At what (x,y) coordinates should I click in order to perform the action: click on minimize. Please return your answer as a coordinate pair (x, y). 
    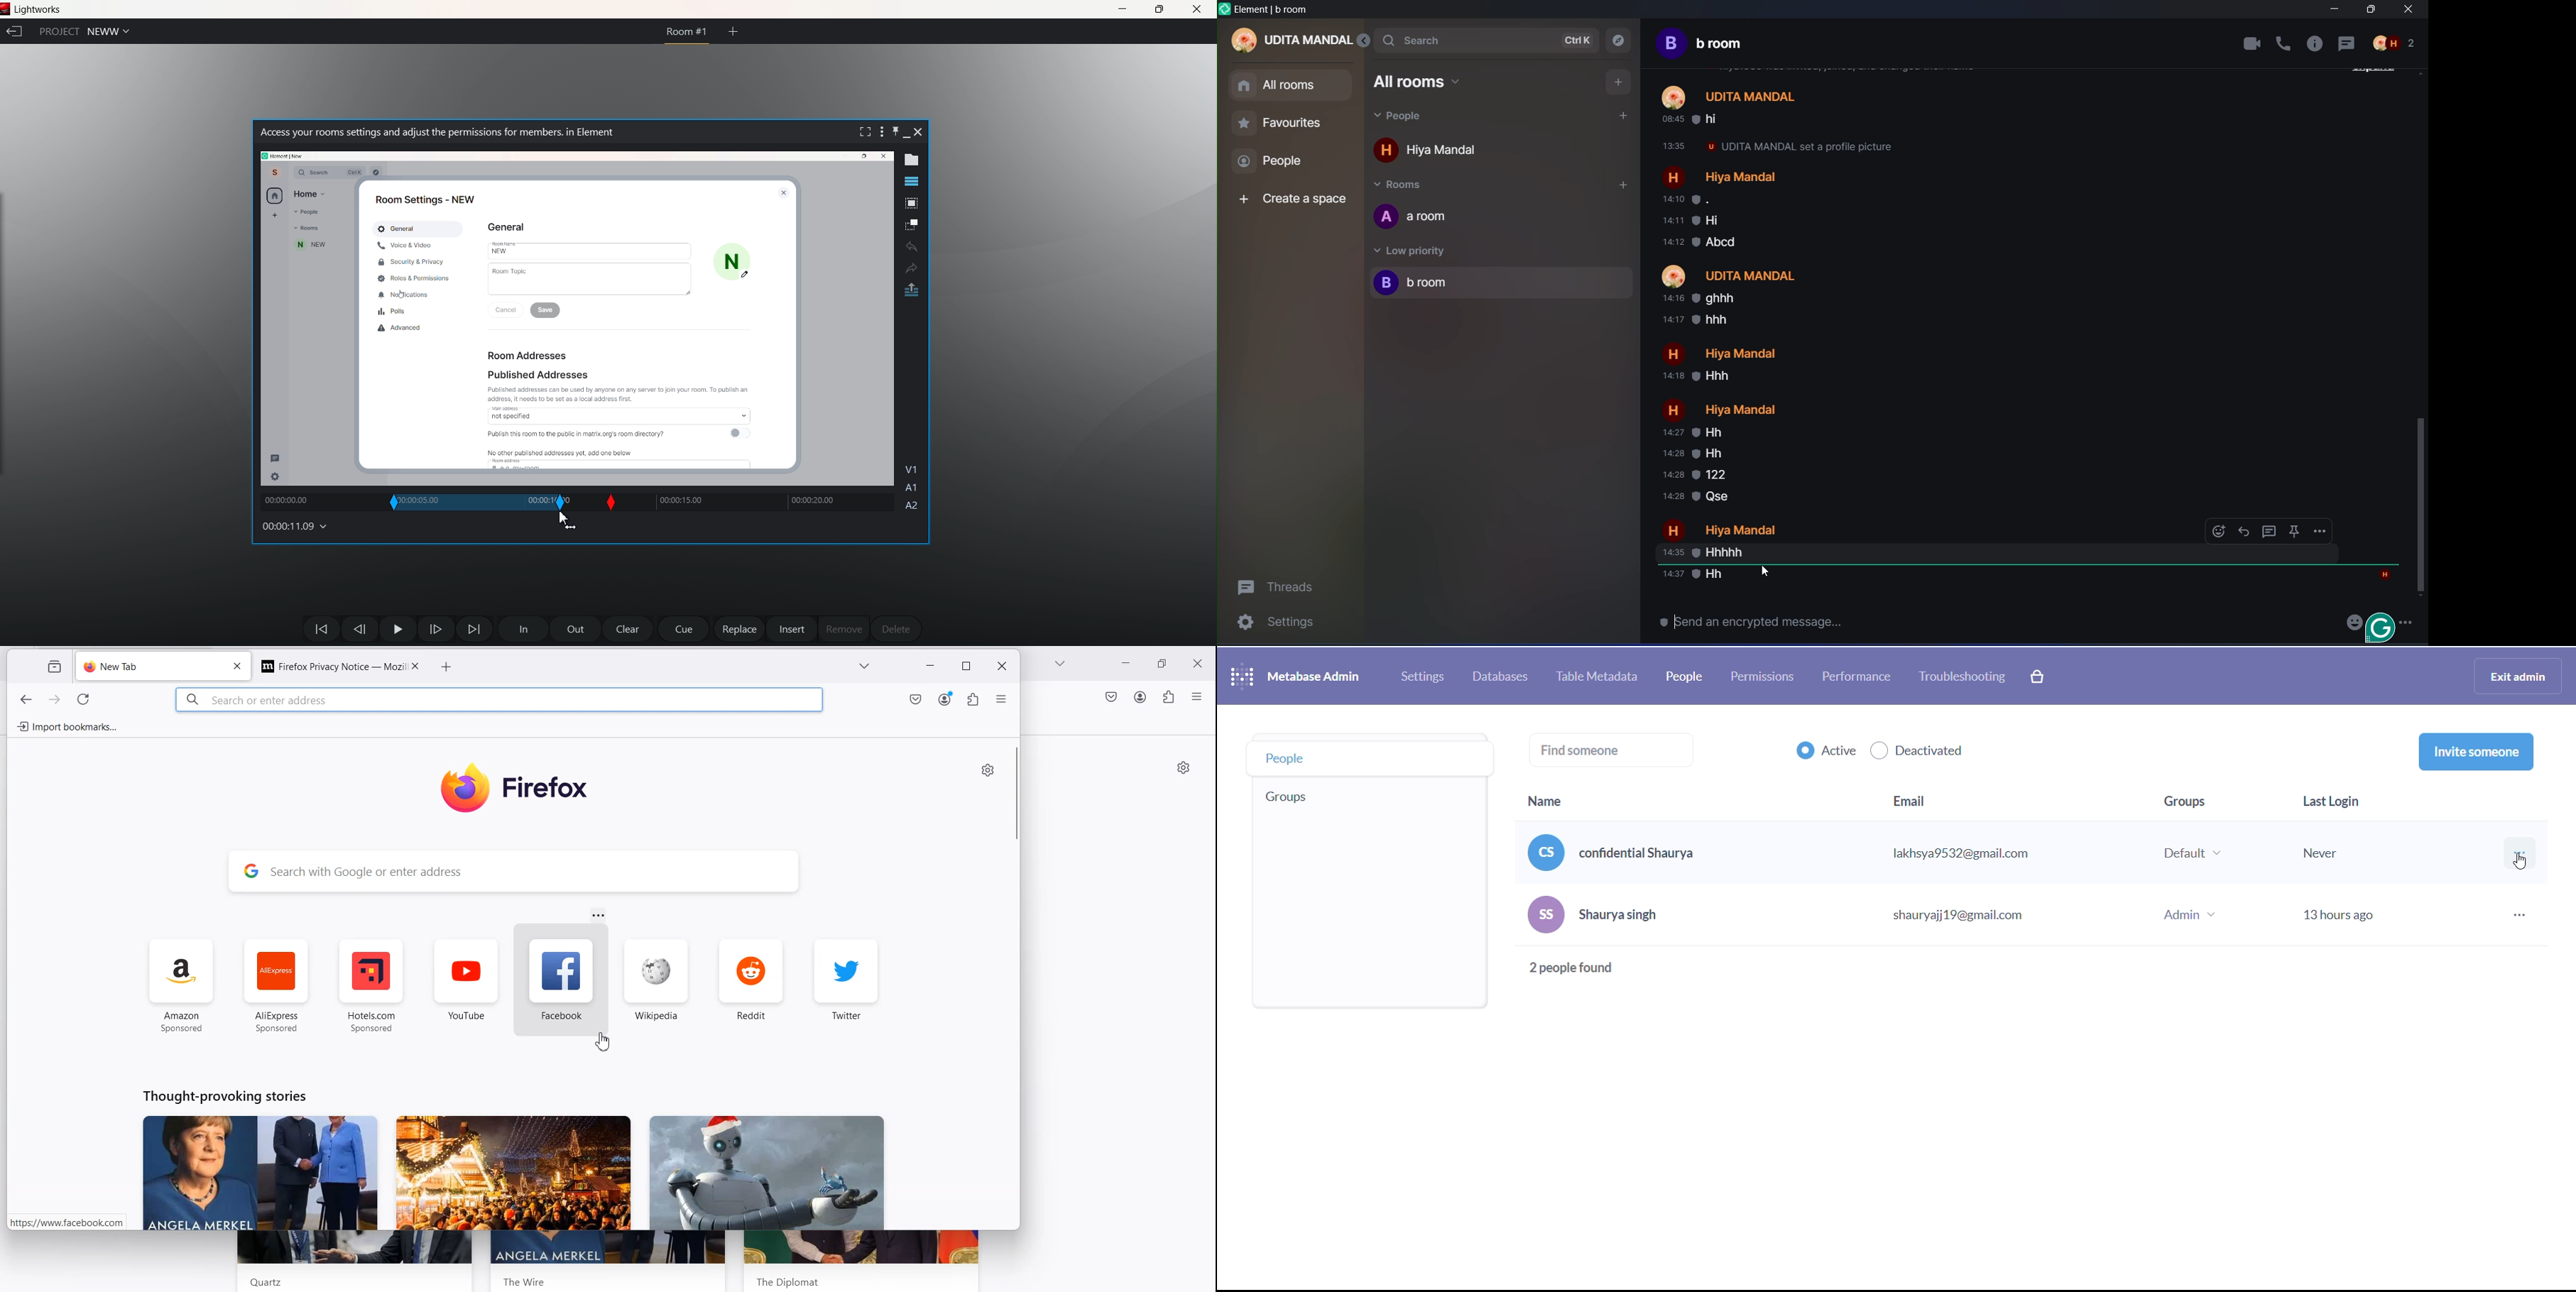
    Looking at the image, I should click on (906, 134).